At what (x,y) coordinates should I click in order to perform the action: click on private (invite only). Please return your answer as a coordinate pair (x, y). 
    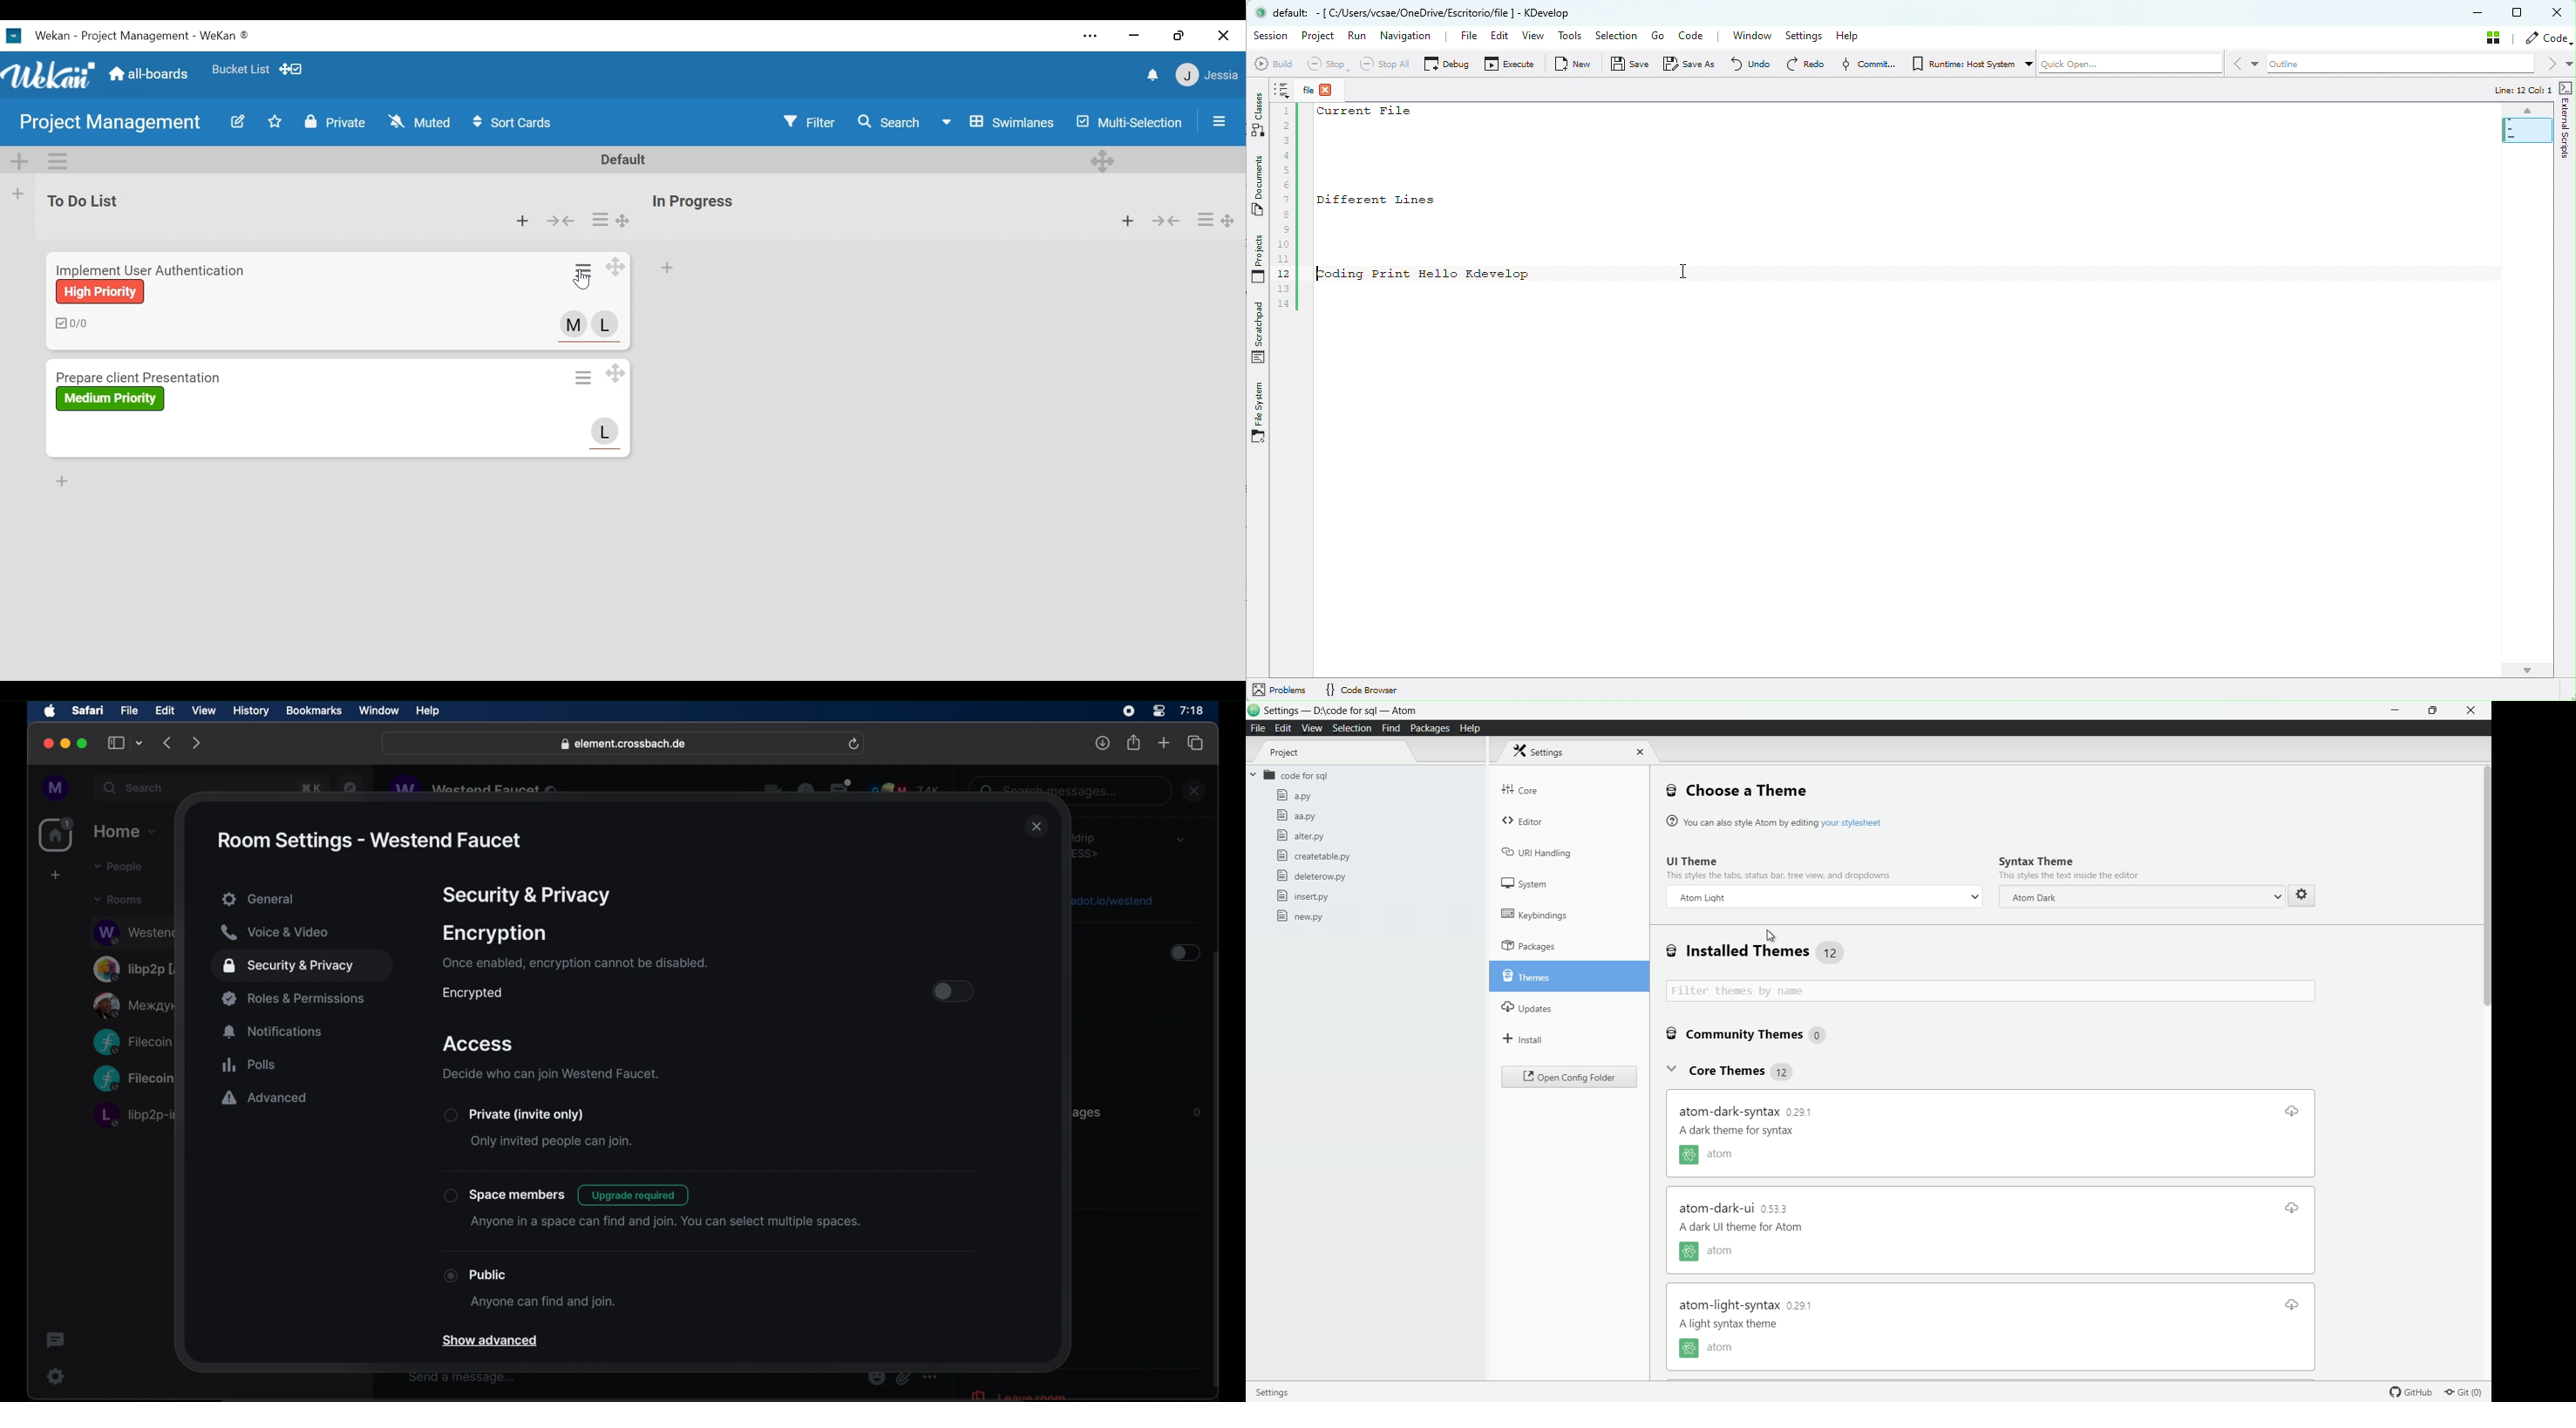
    Looking at the image, I should click on (514, 1115).